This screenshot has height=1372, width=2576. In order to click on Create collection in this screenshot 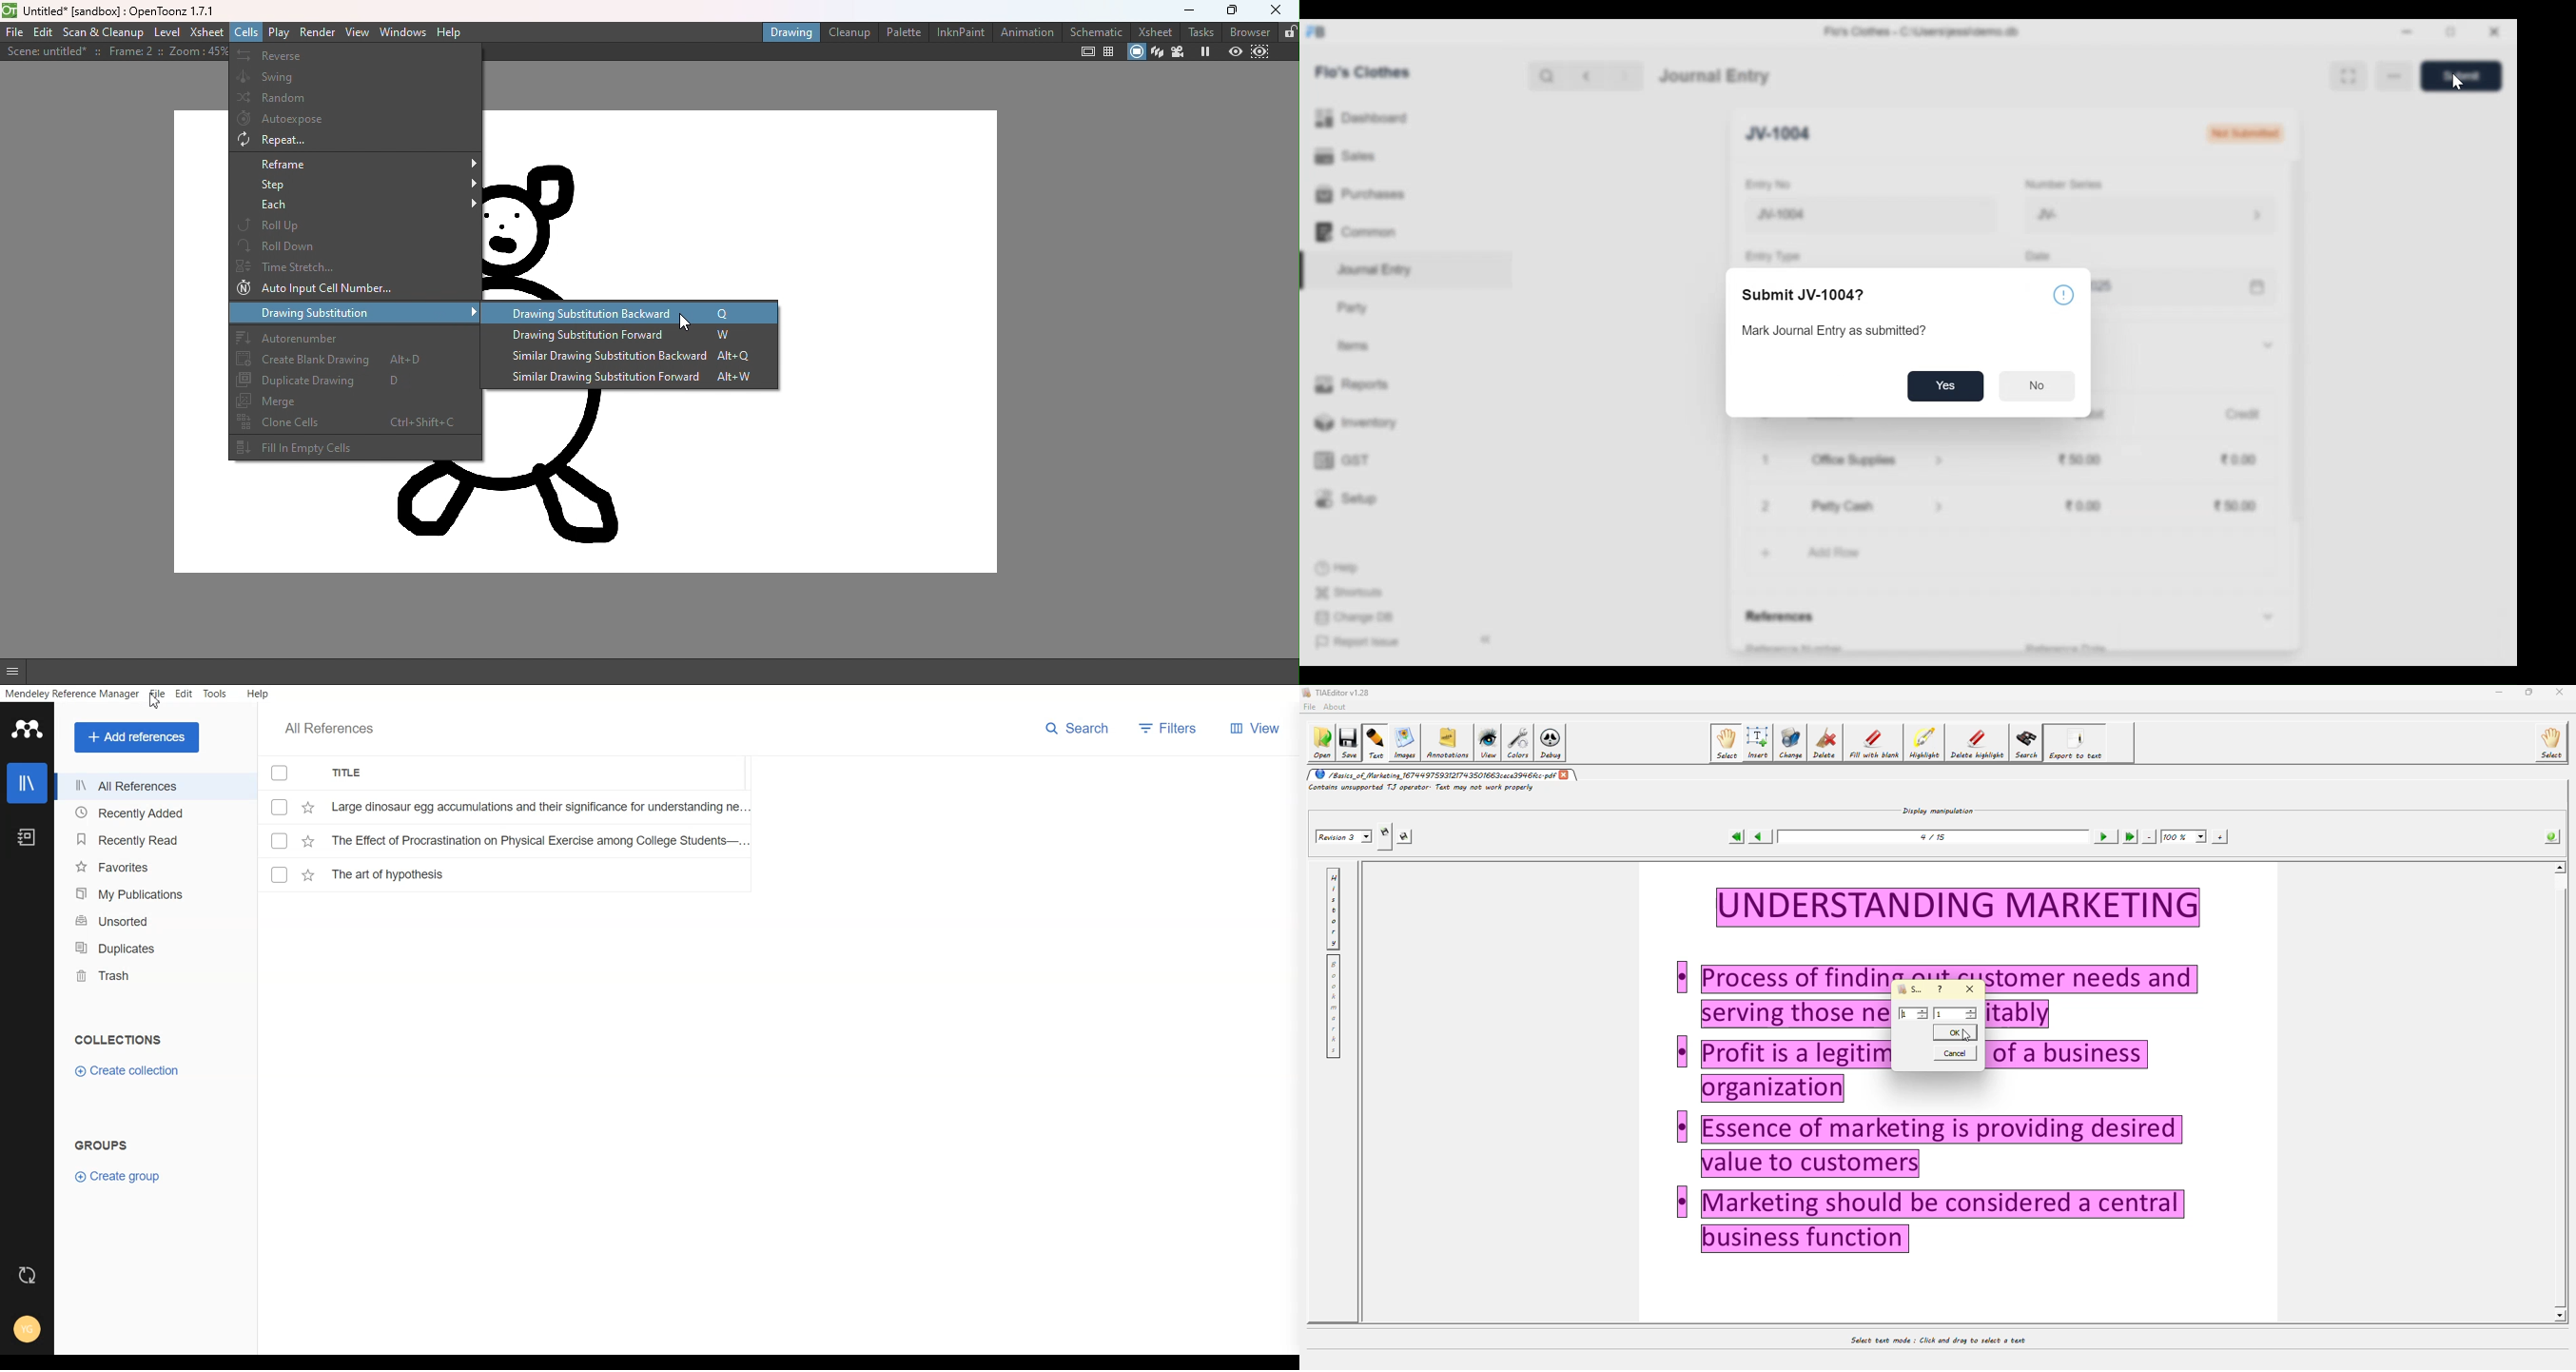, I will do `click(127, 1072)`.